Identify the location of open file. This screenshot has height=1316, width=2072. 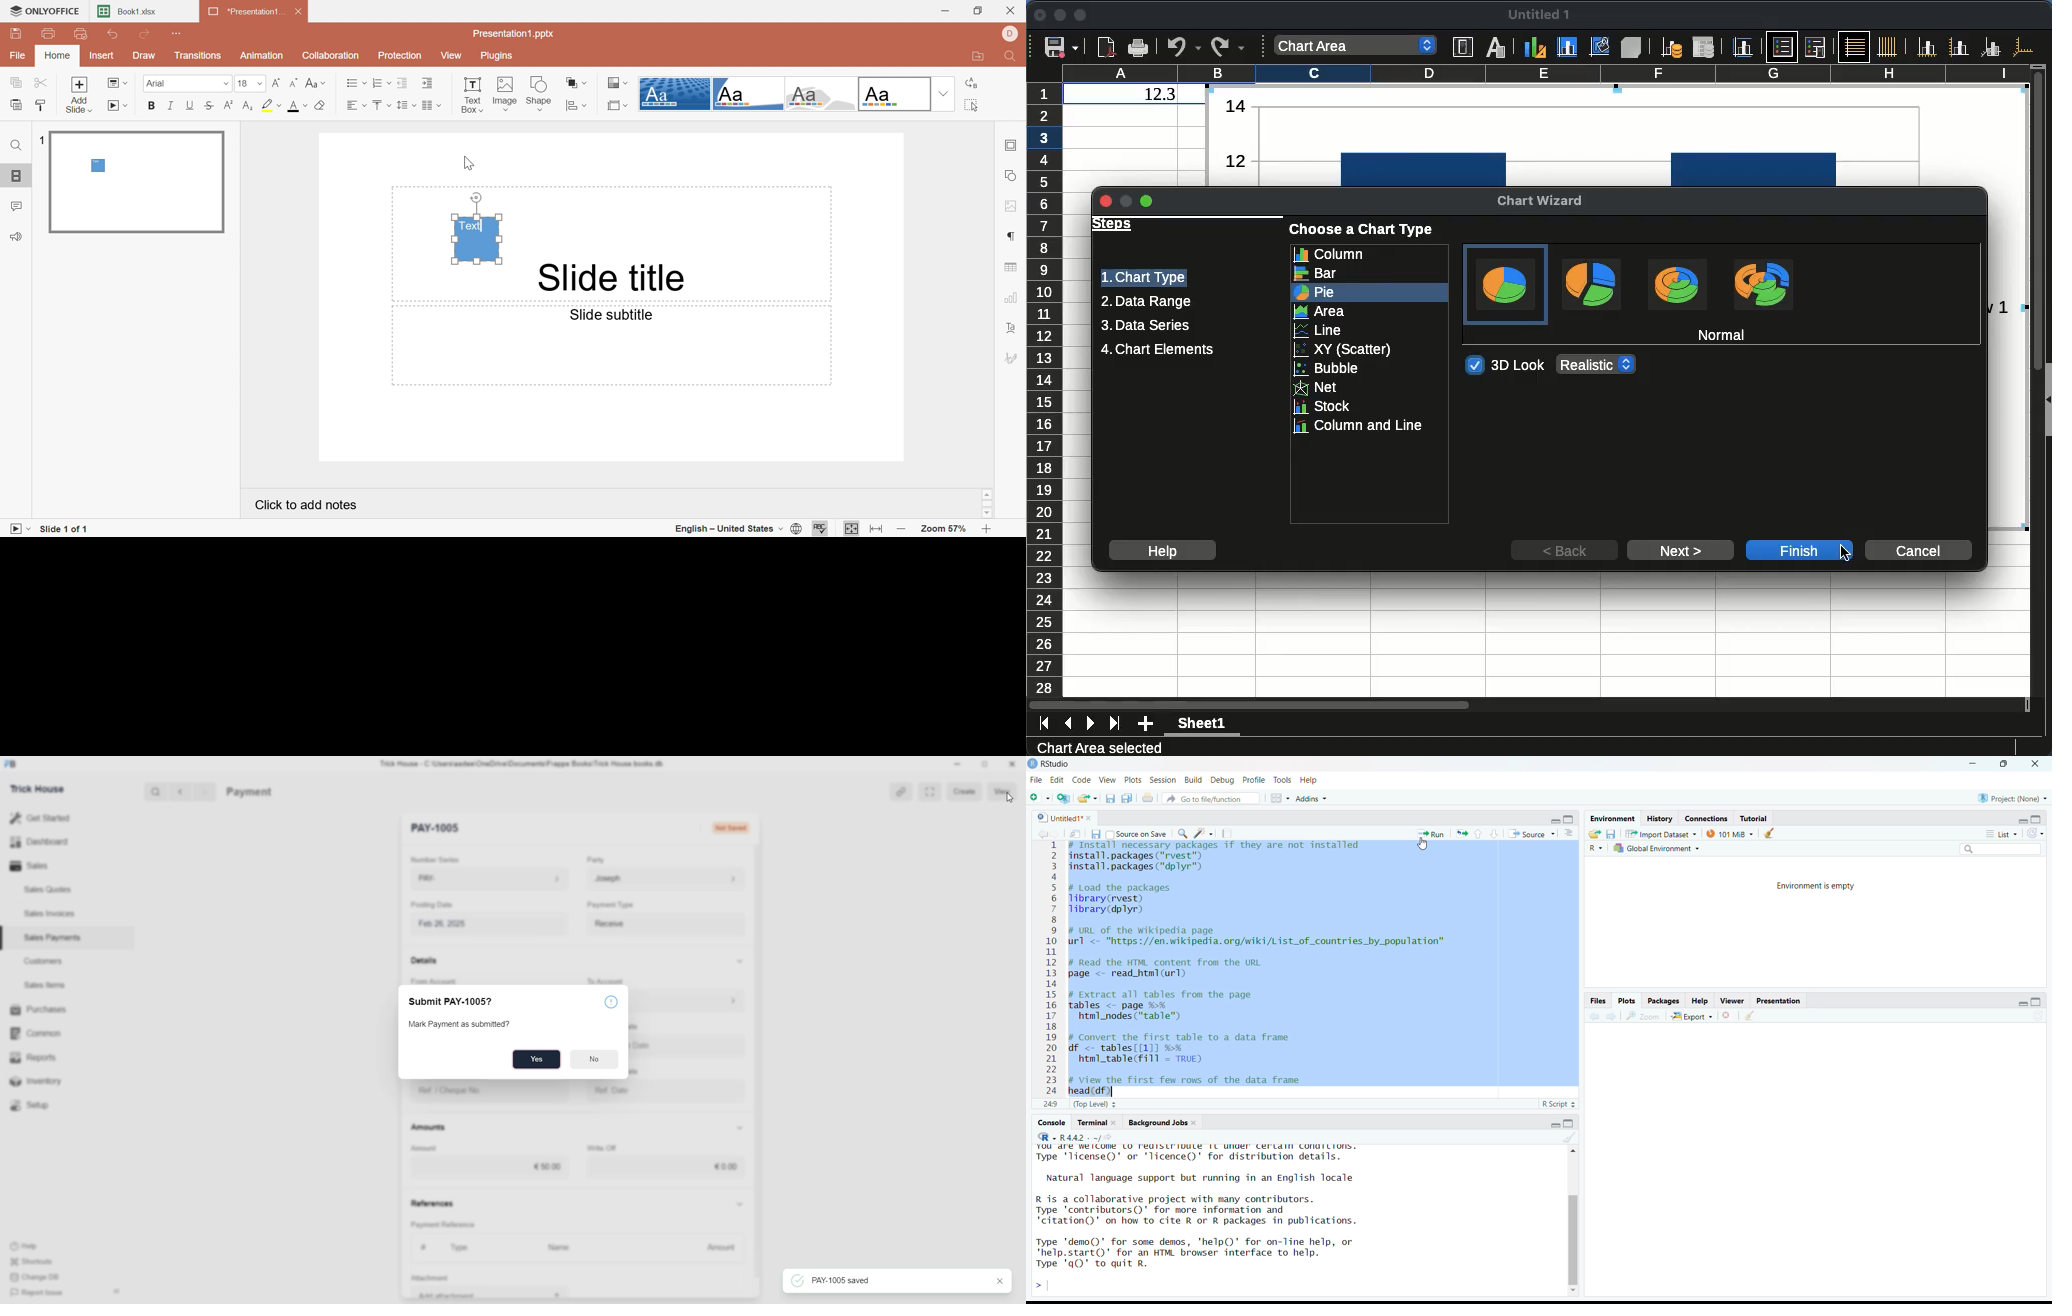
(1089, 798).